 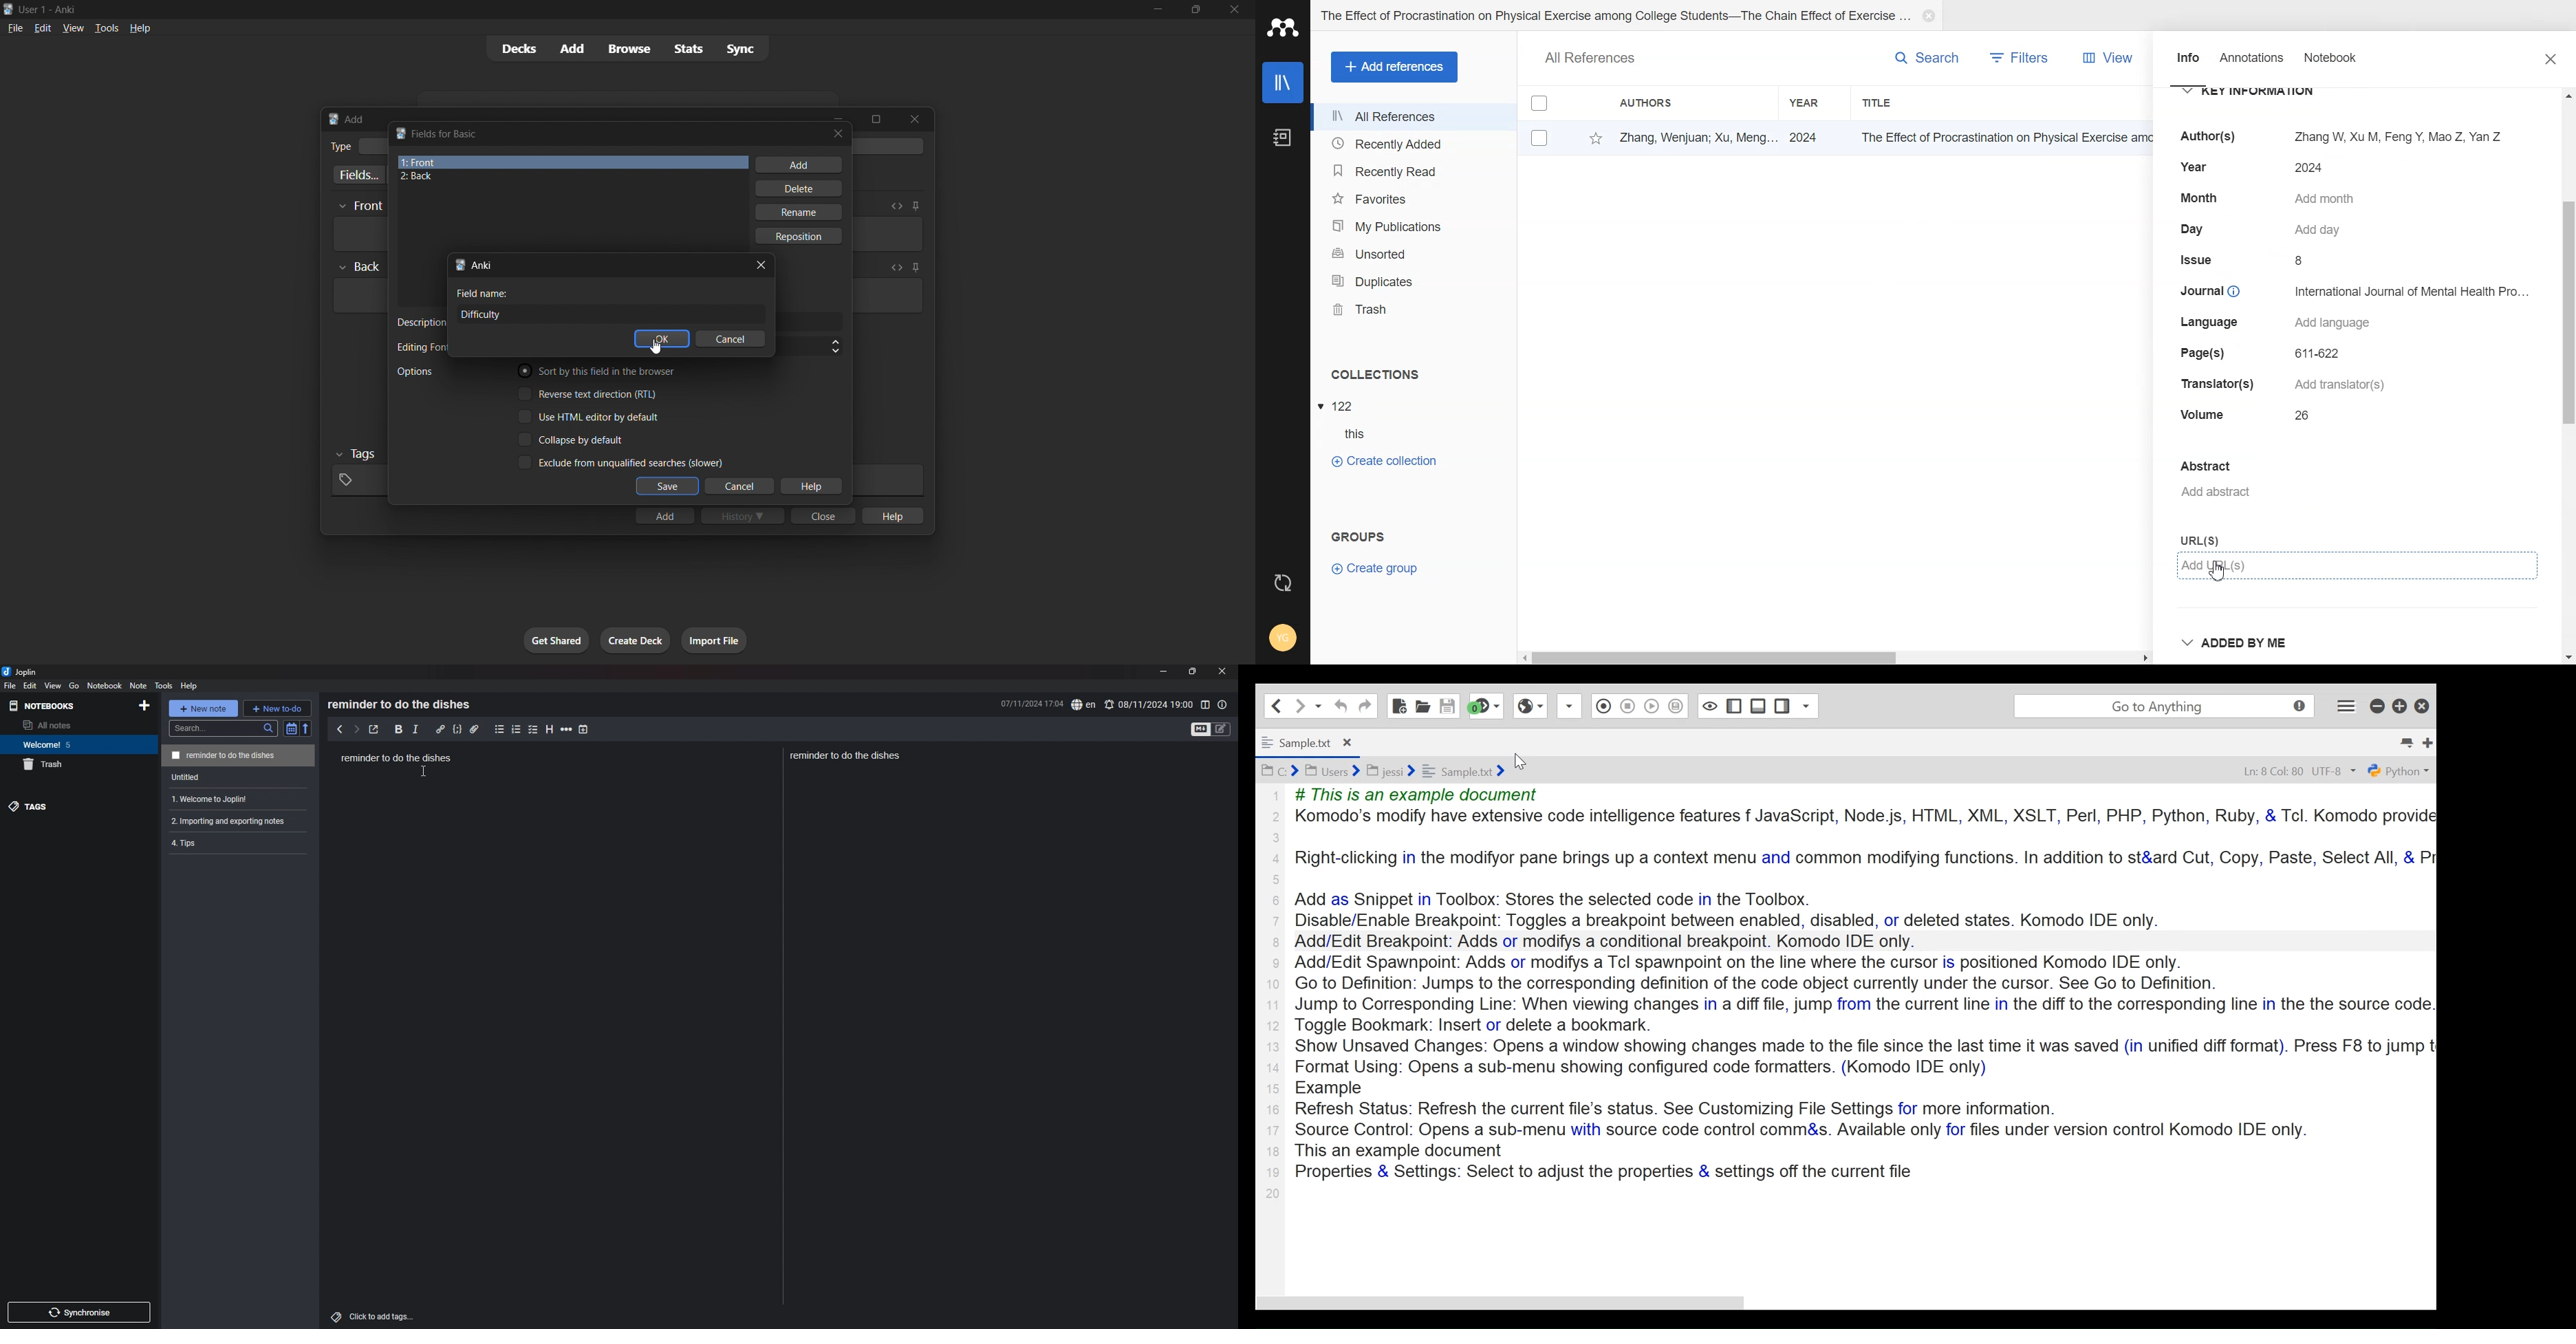 I want to click on delete, so click(x=800, y=188).